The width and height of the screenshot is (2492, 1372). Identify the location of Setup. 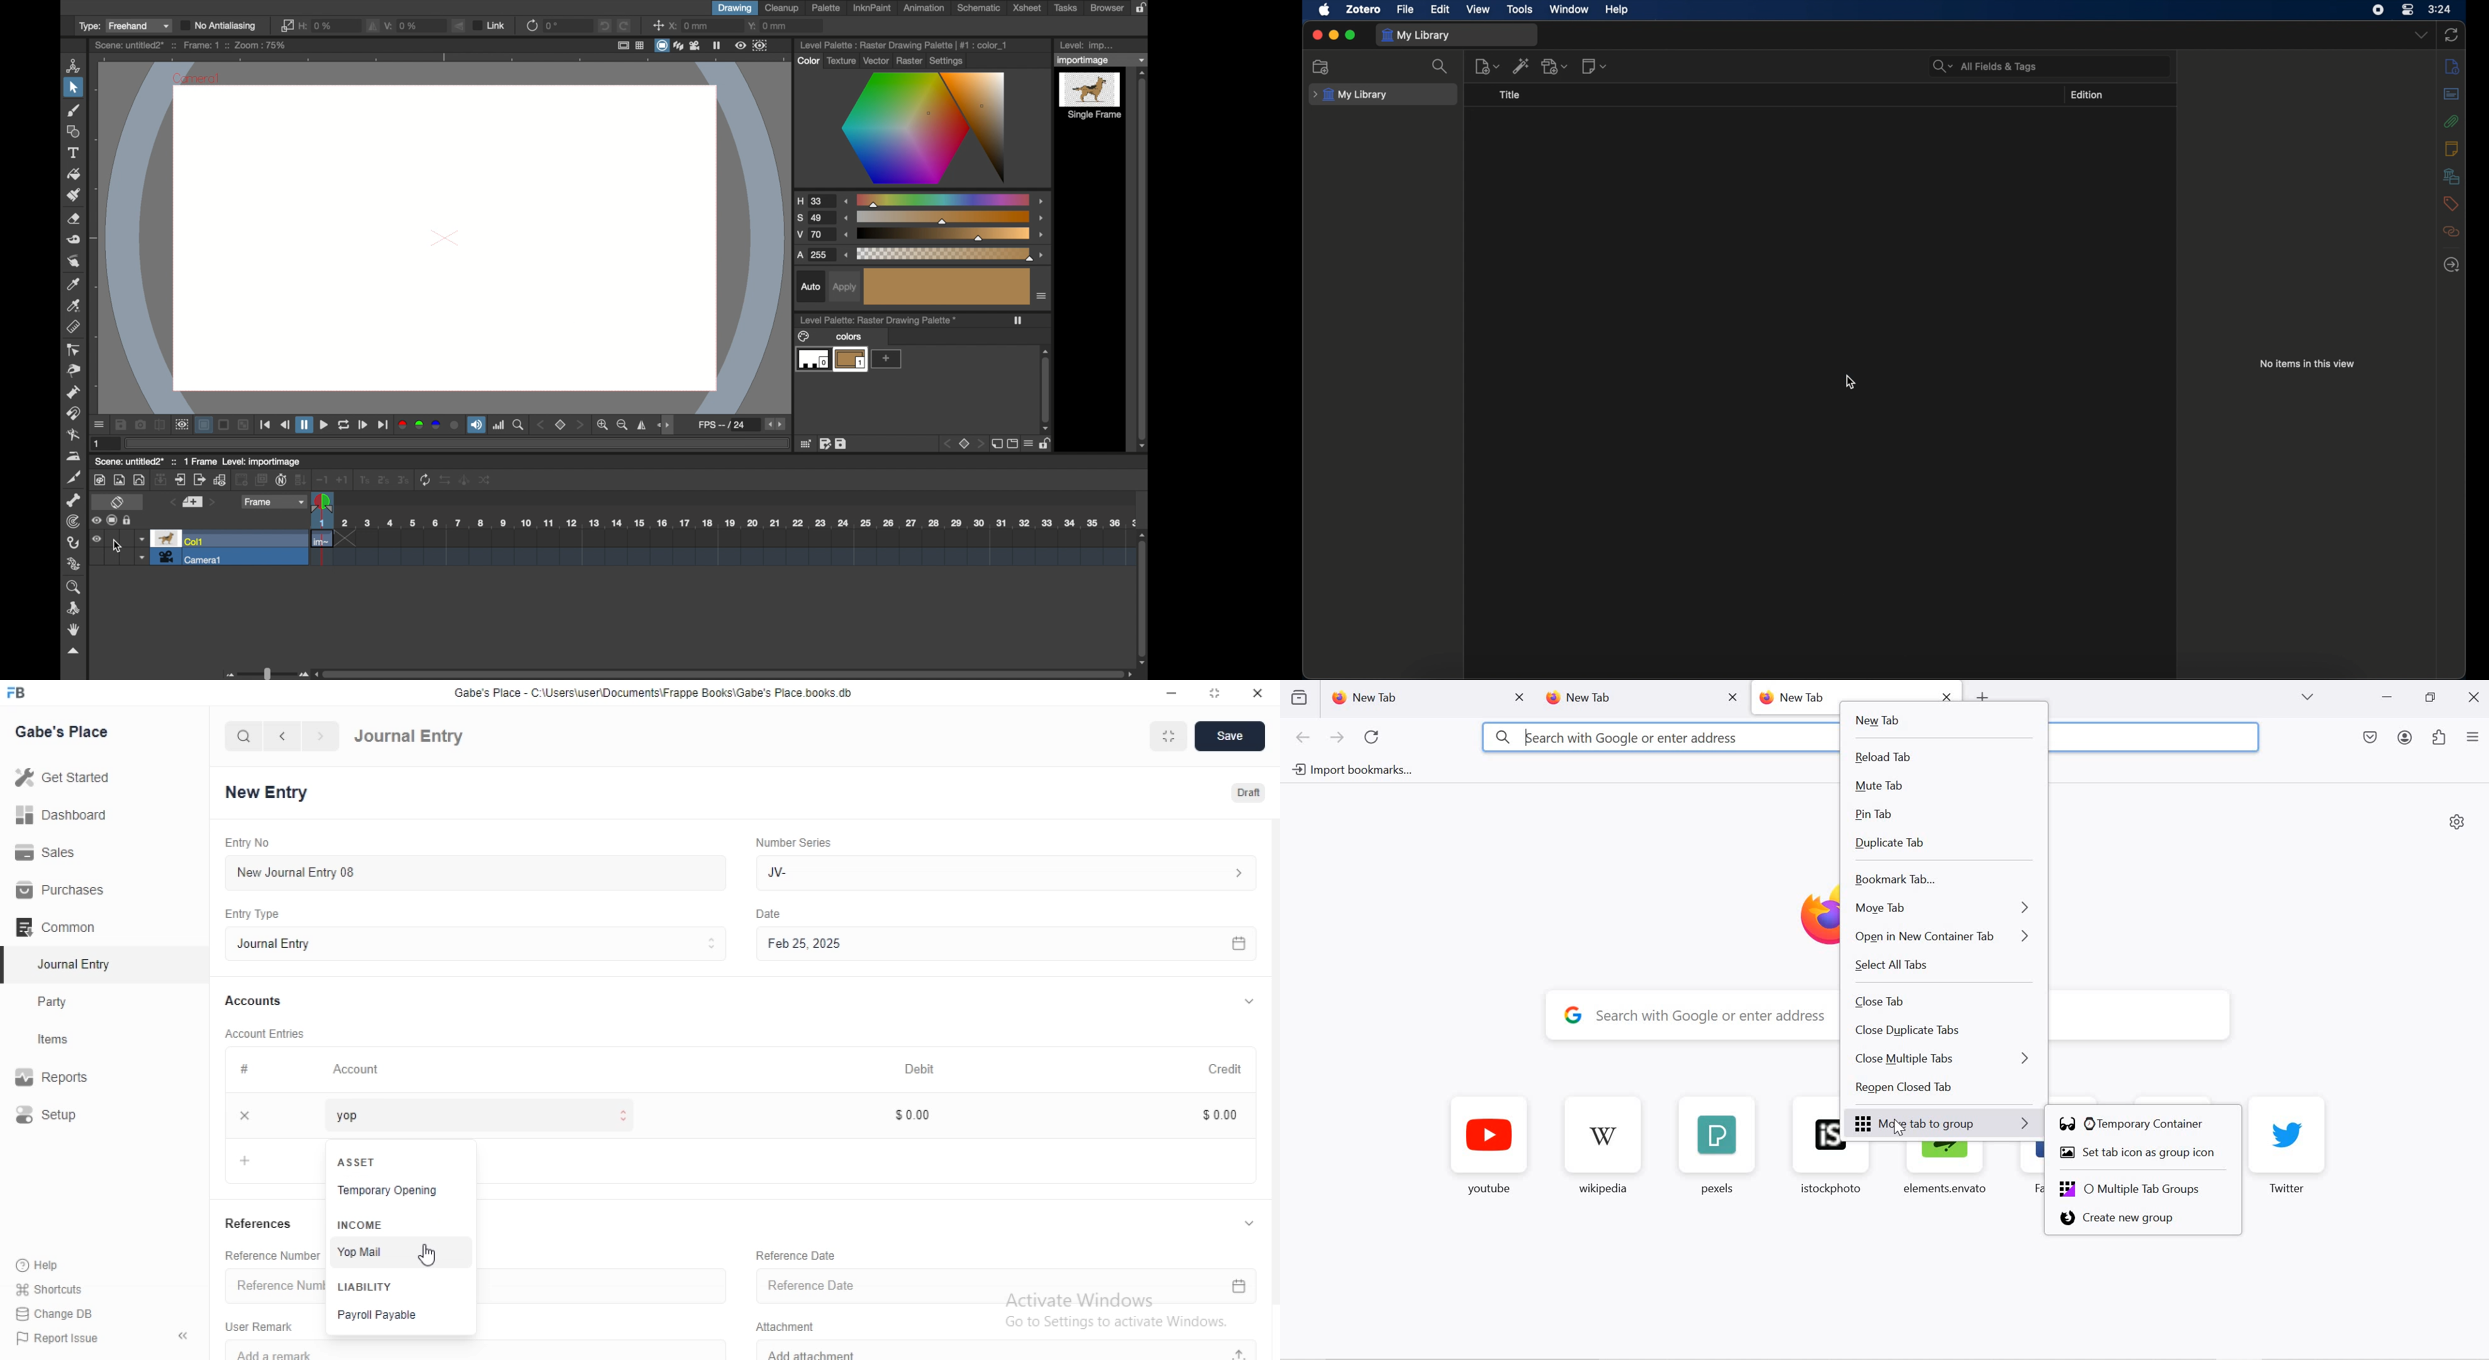
(68, 1116).